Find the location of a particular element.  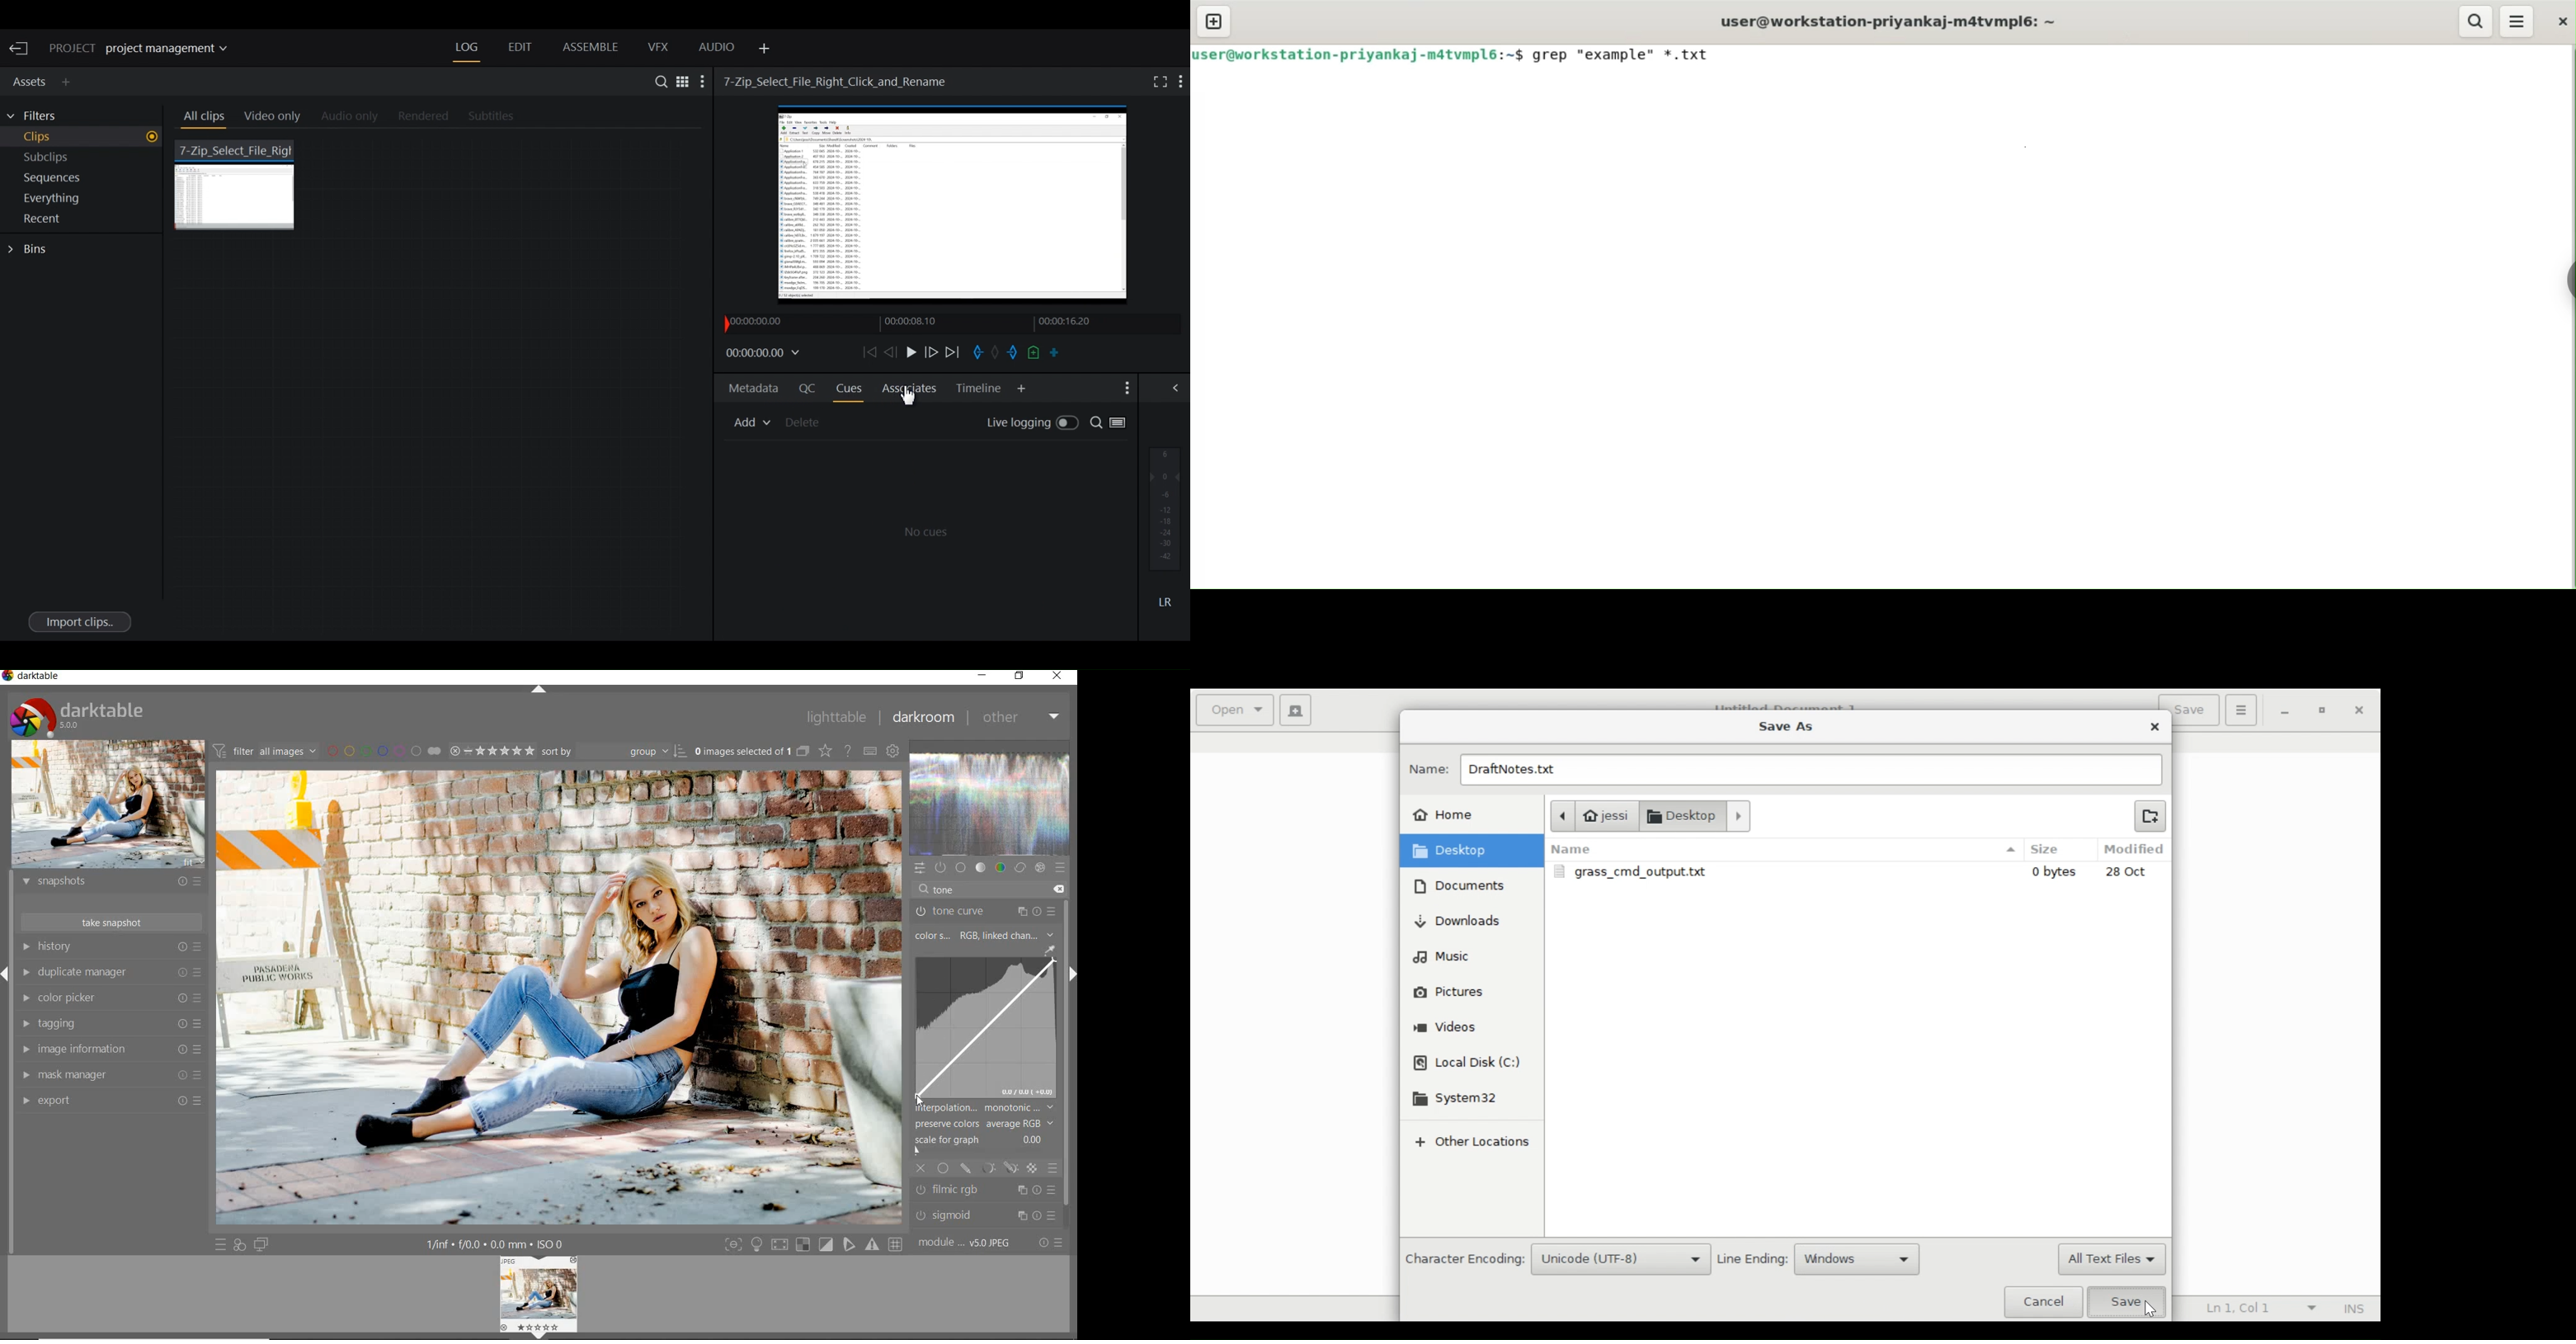

Make a subclip from the marked section is located at coordinates (1055, 352).